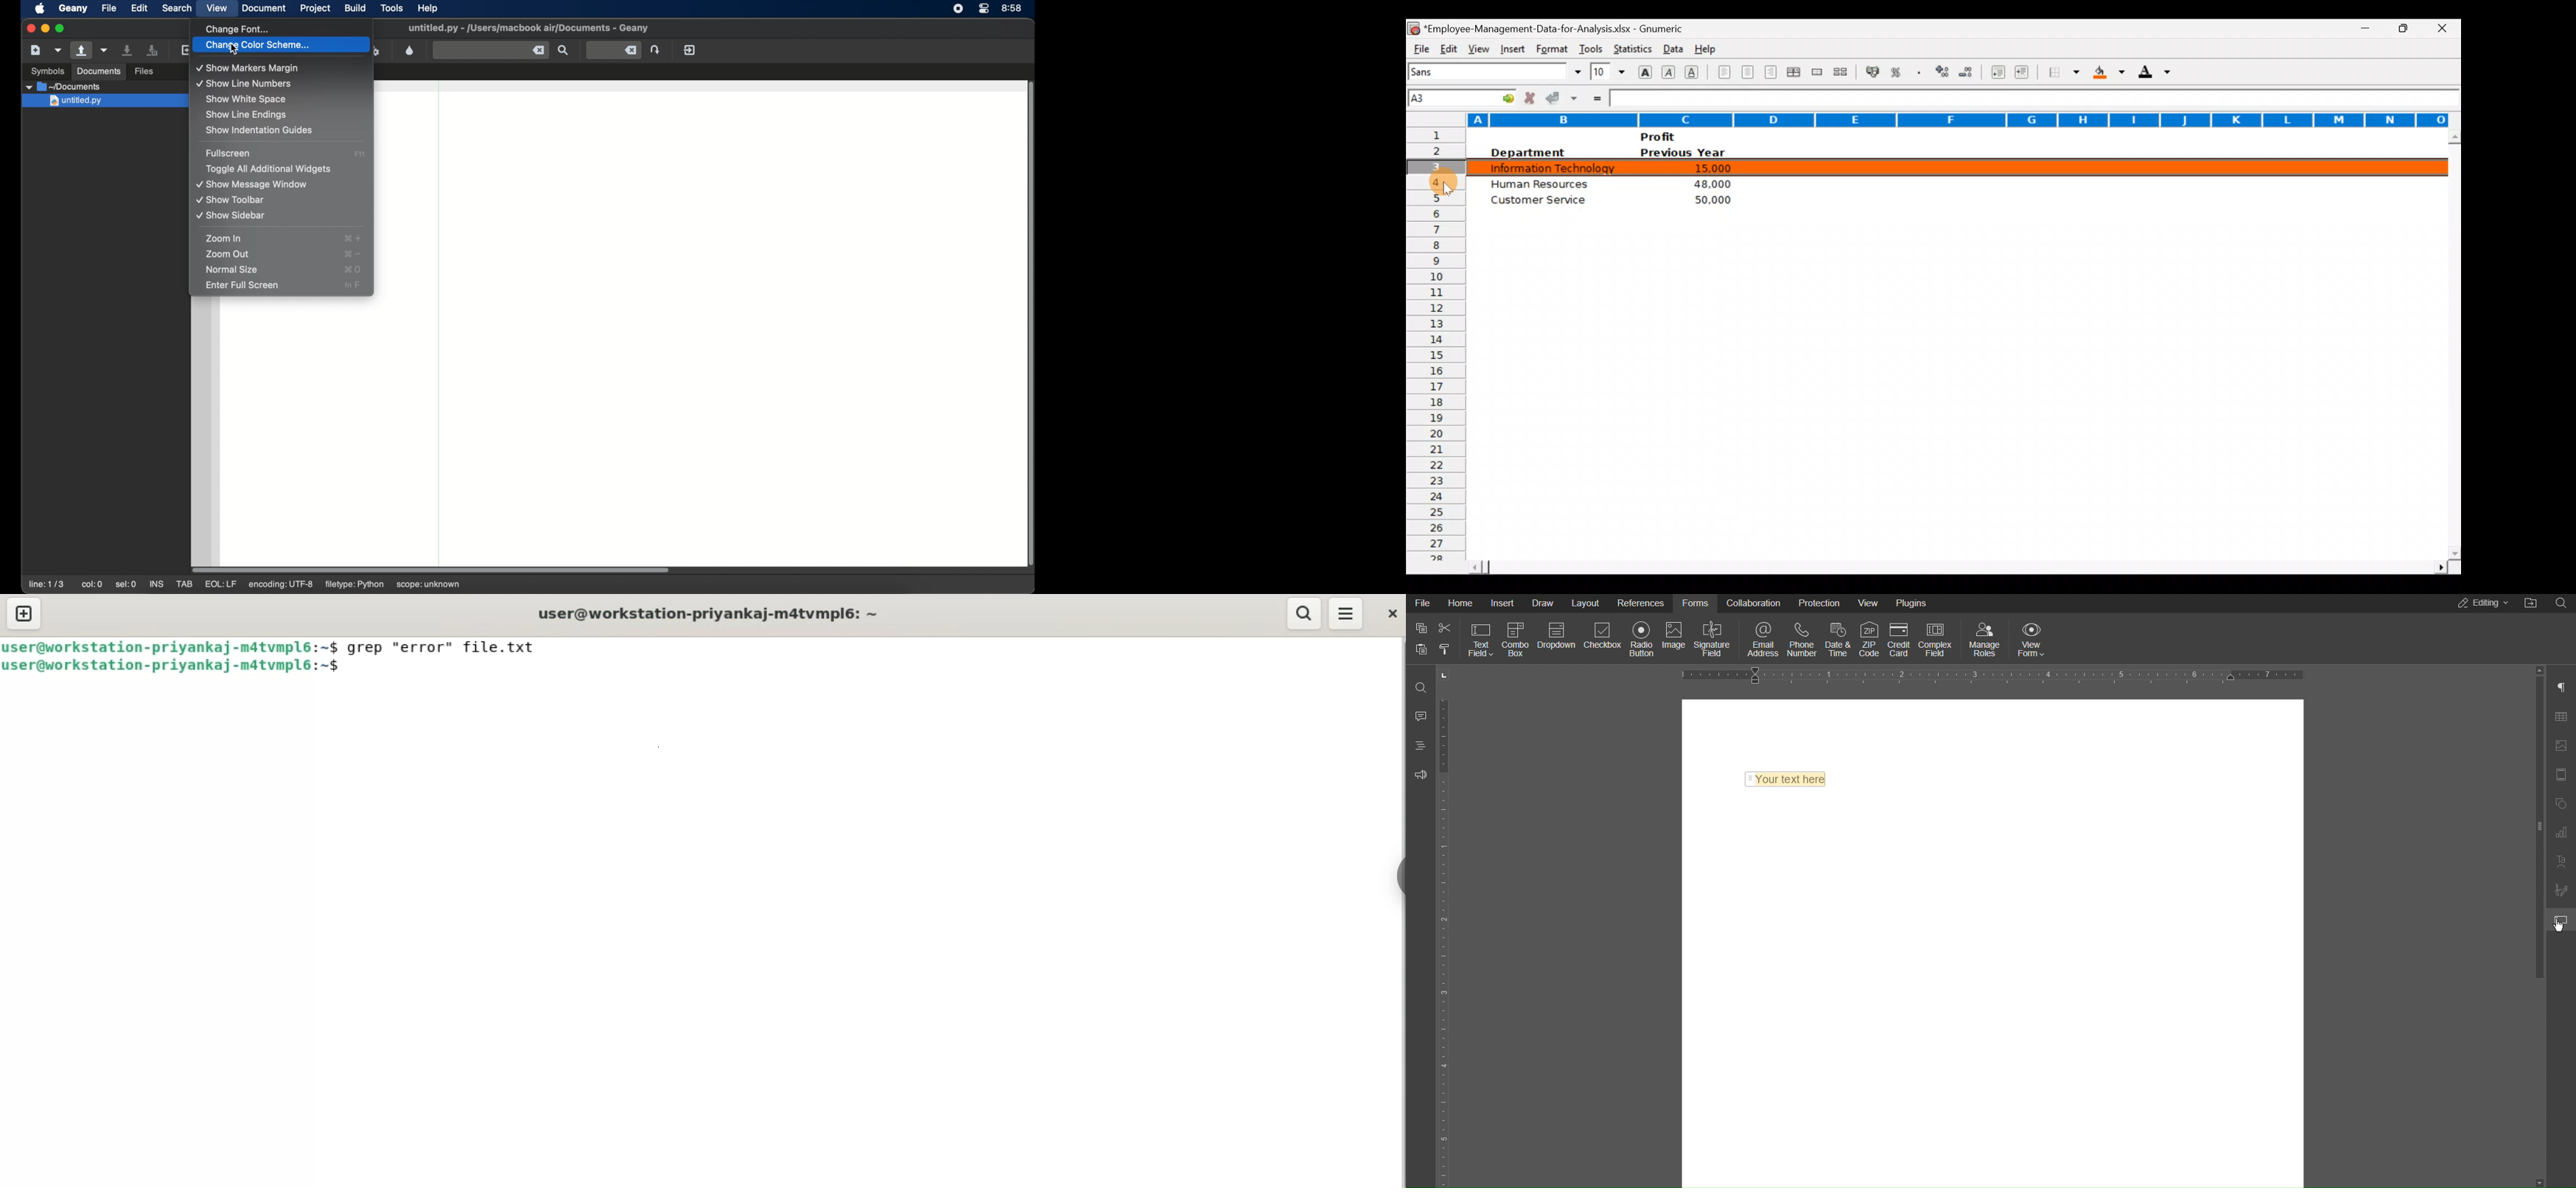  I want to click on Cursor at Field Settings, so click(2558, 926).